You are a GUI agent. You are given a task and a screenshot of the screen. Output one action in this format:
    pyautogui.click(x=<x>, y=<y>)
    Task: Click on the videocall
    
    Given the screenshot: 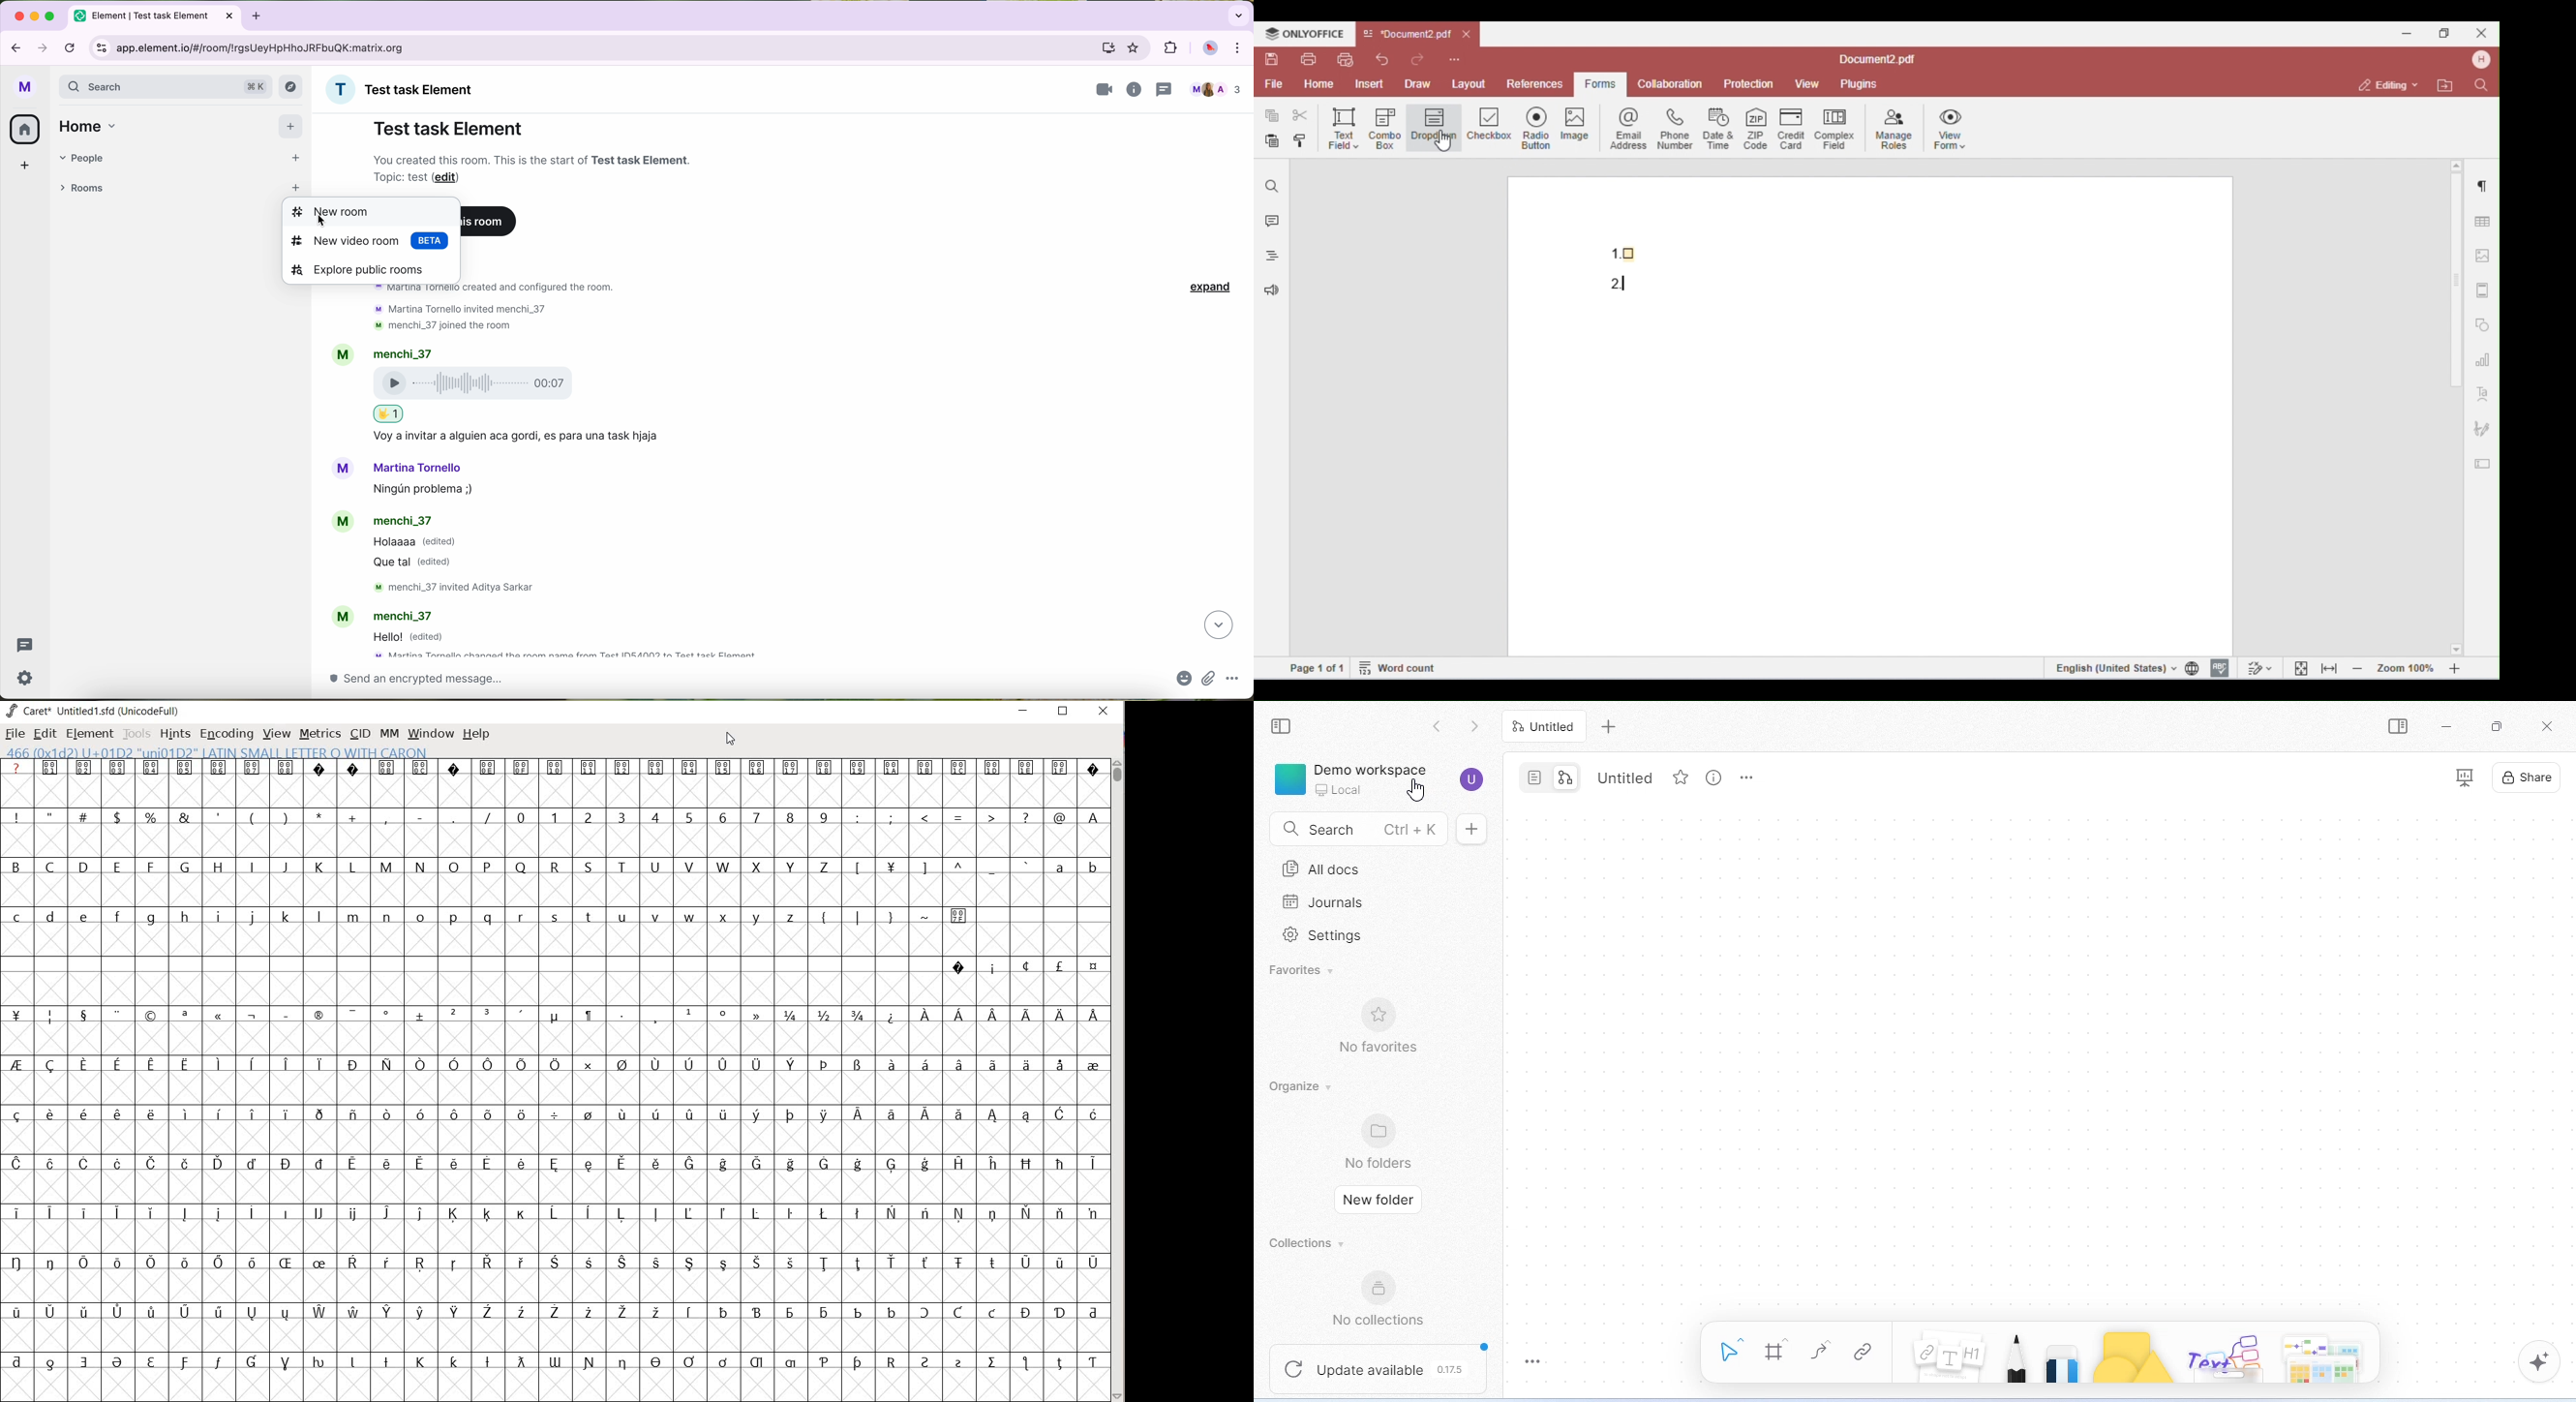 What is the action you would take?
    pyautogui.click(x=1105, y=90)
    